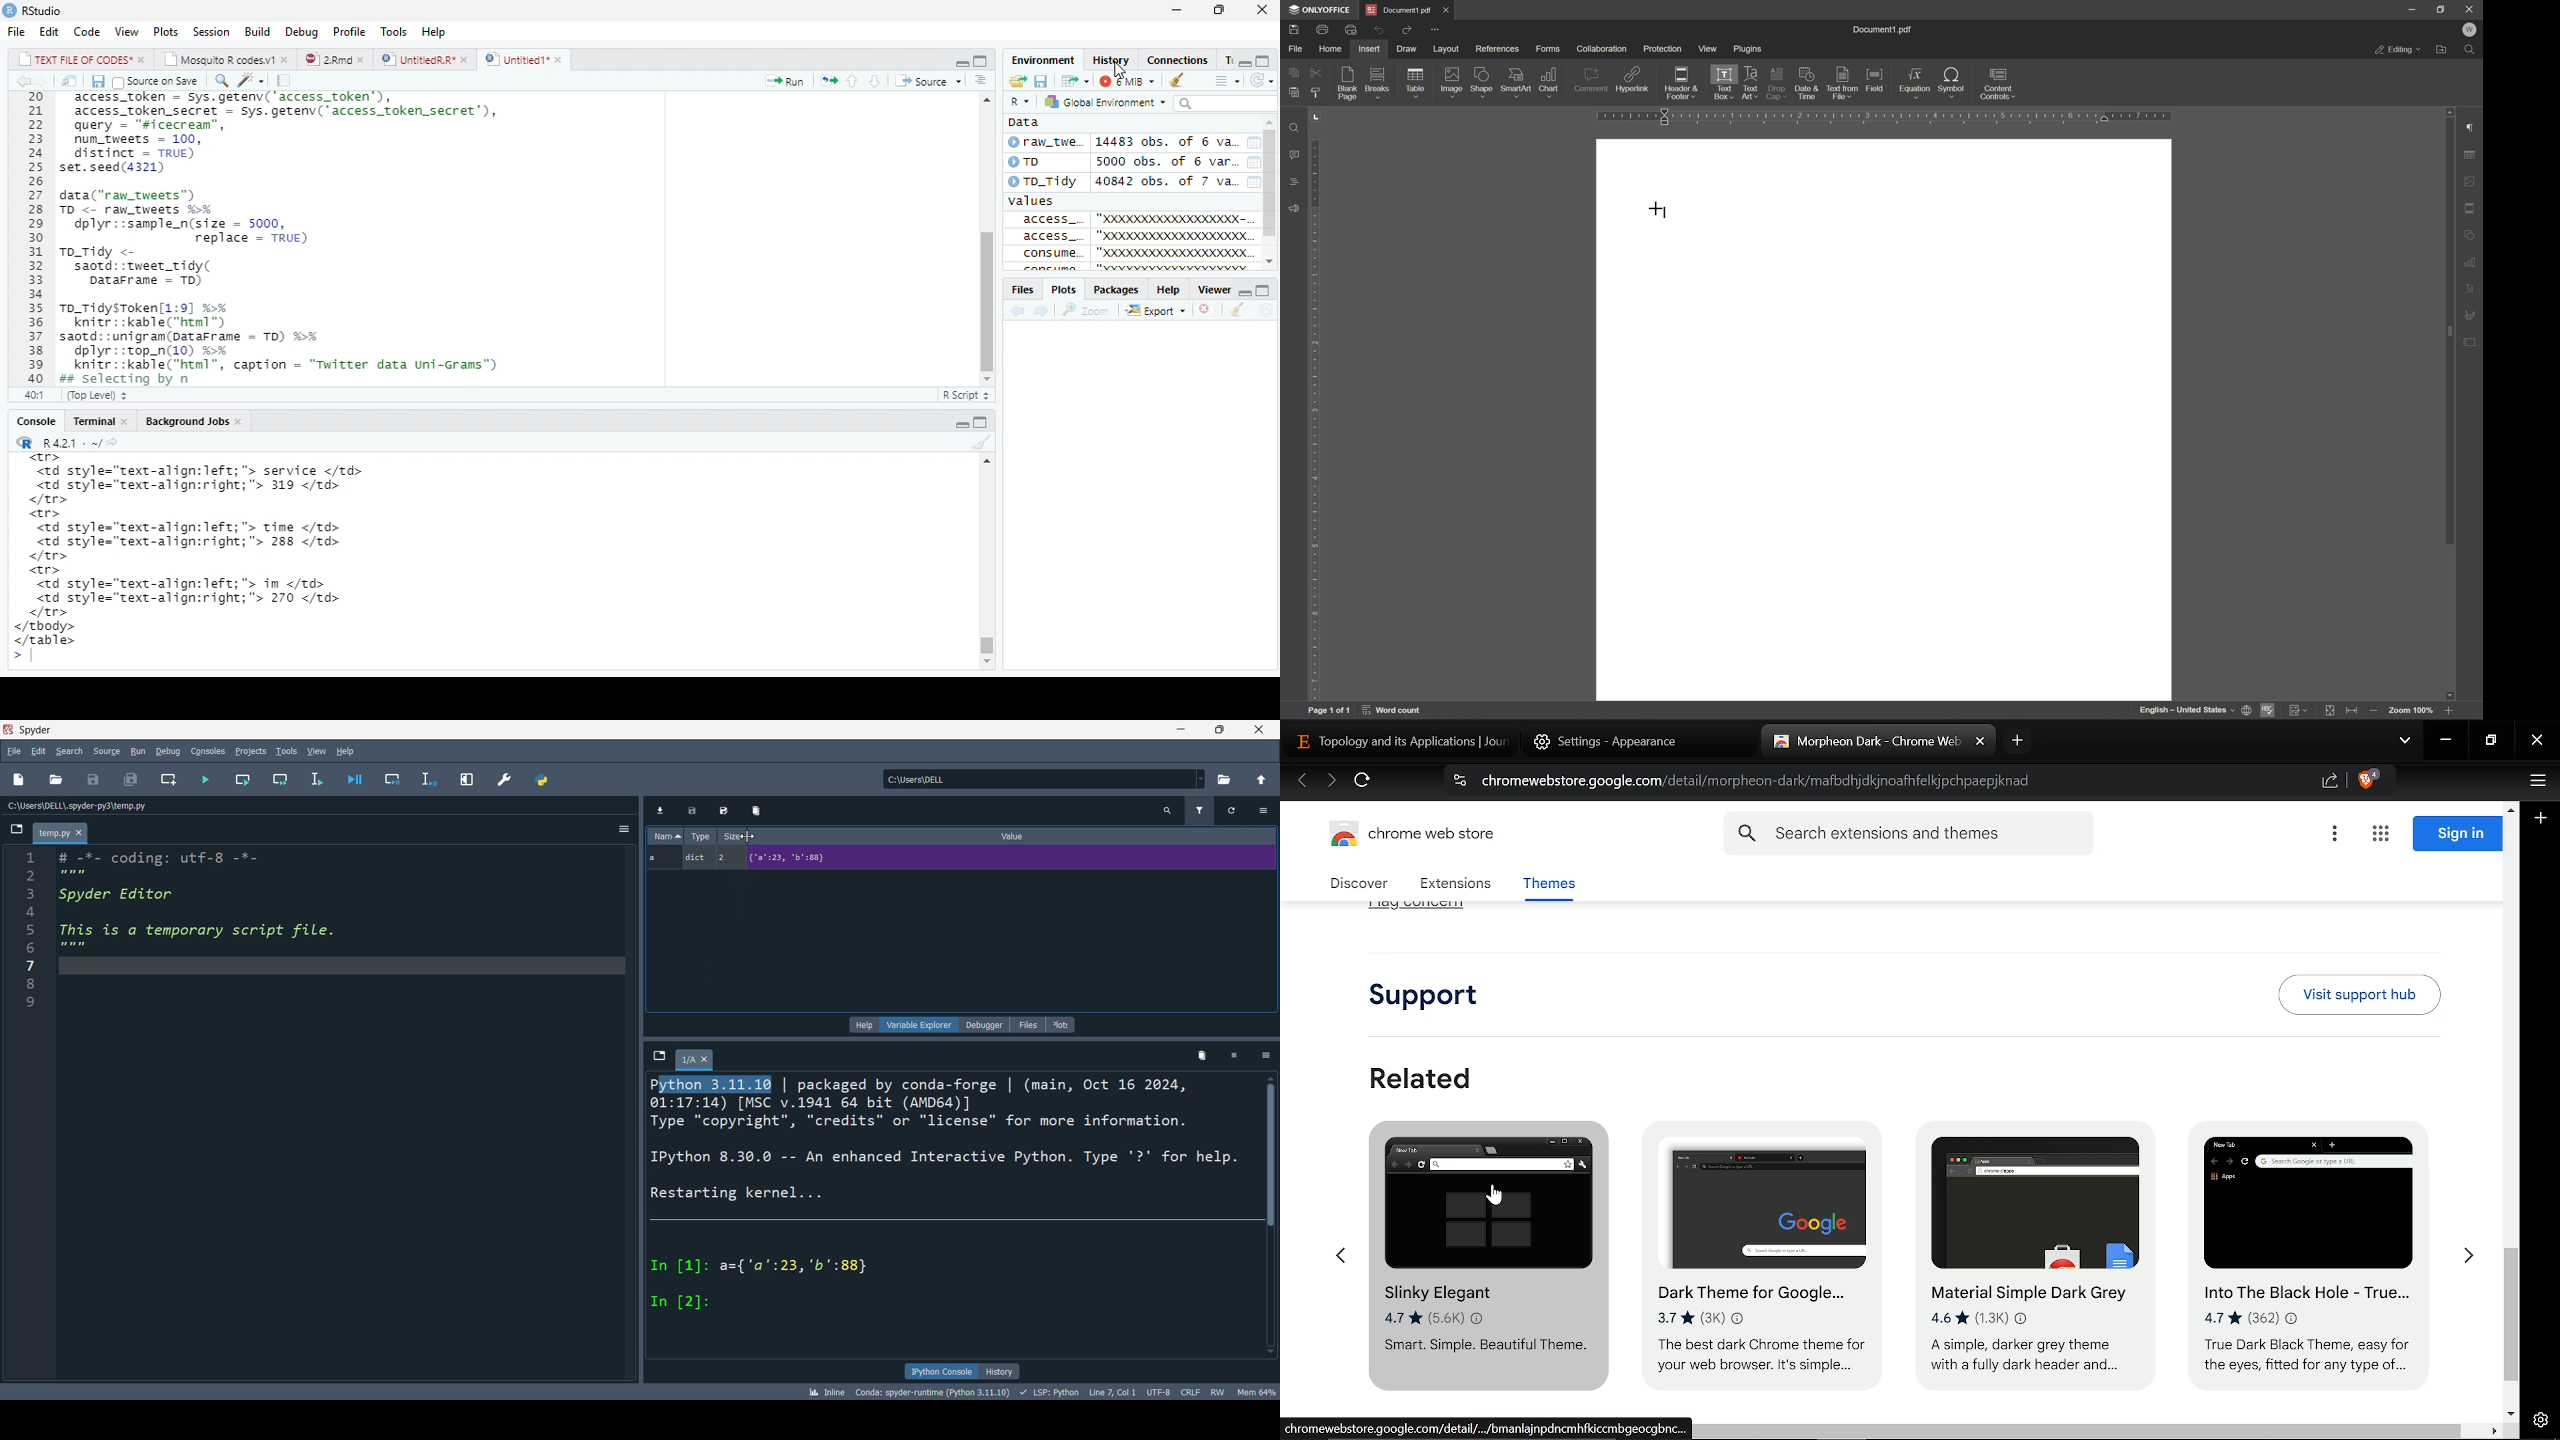 The image size is (2576, 1456). What do you see at coordinates (1220, 780) in the screenshot?
I see `open directory` at bounding box center [1220, 780].